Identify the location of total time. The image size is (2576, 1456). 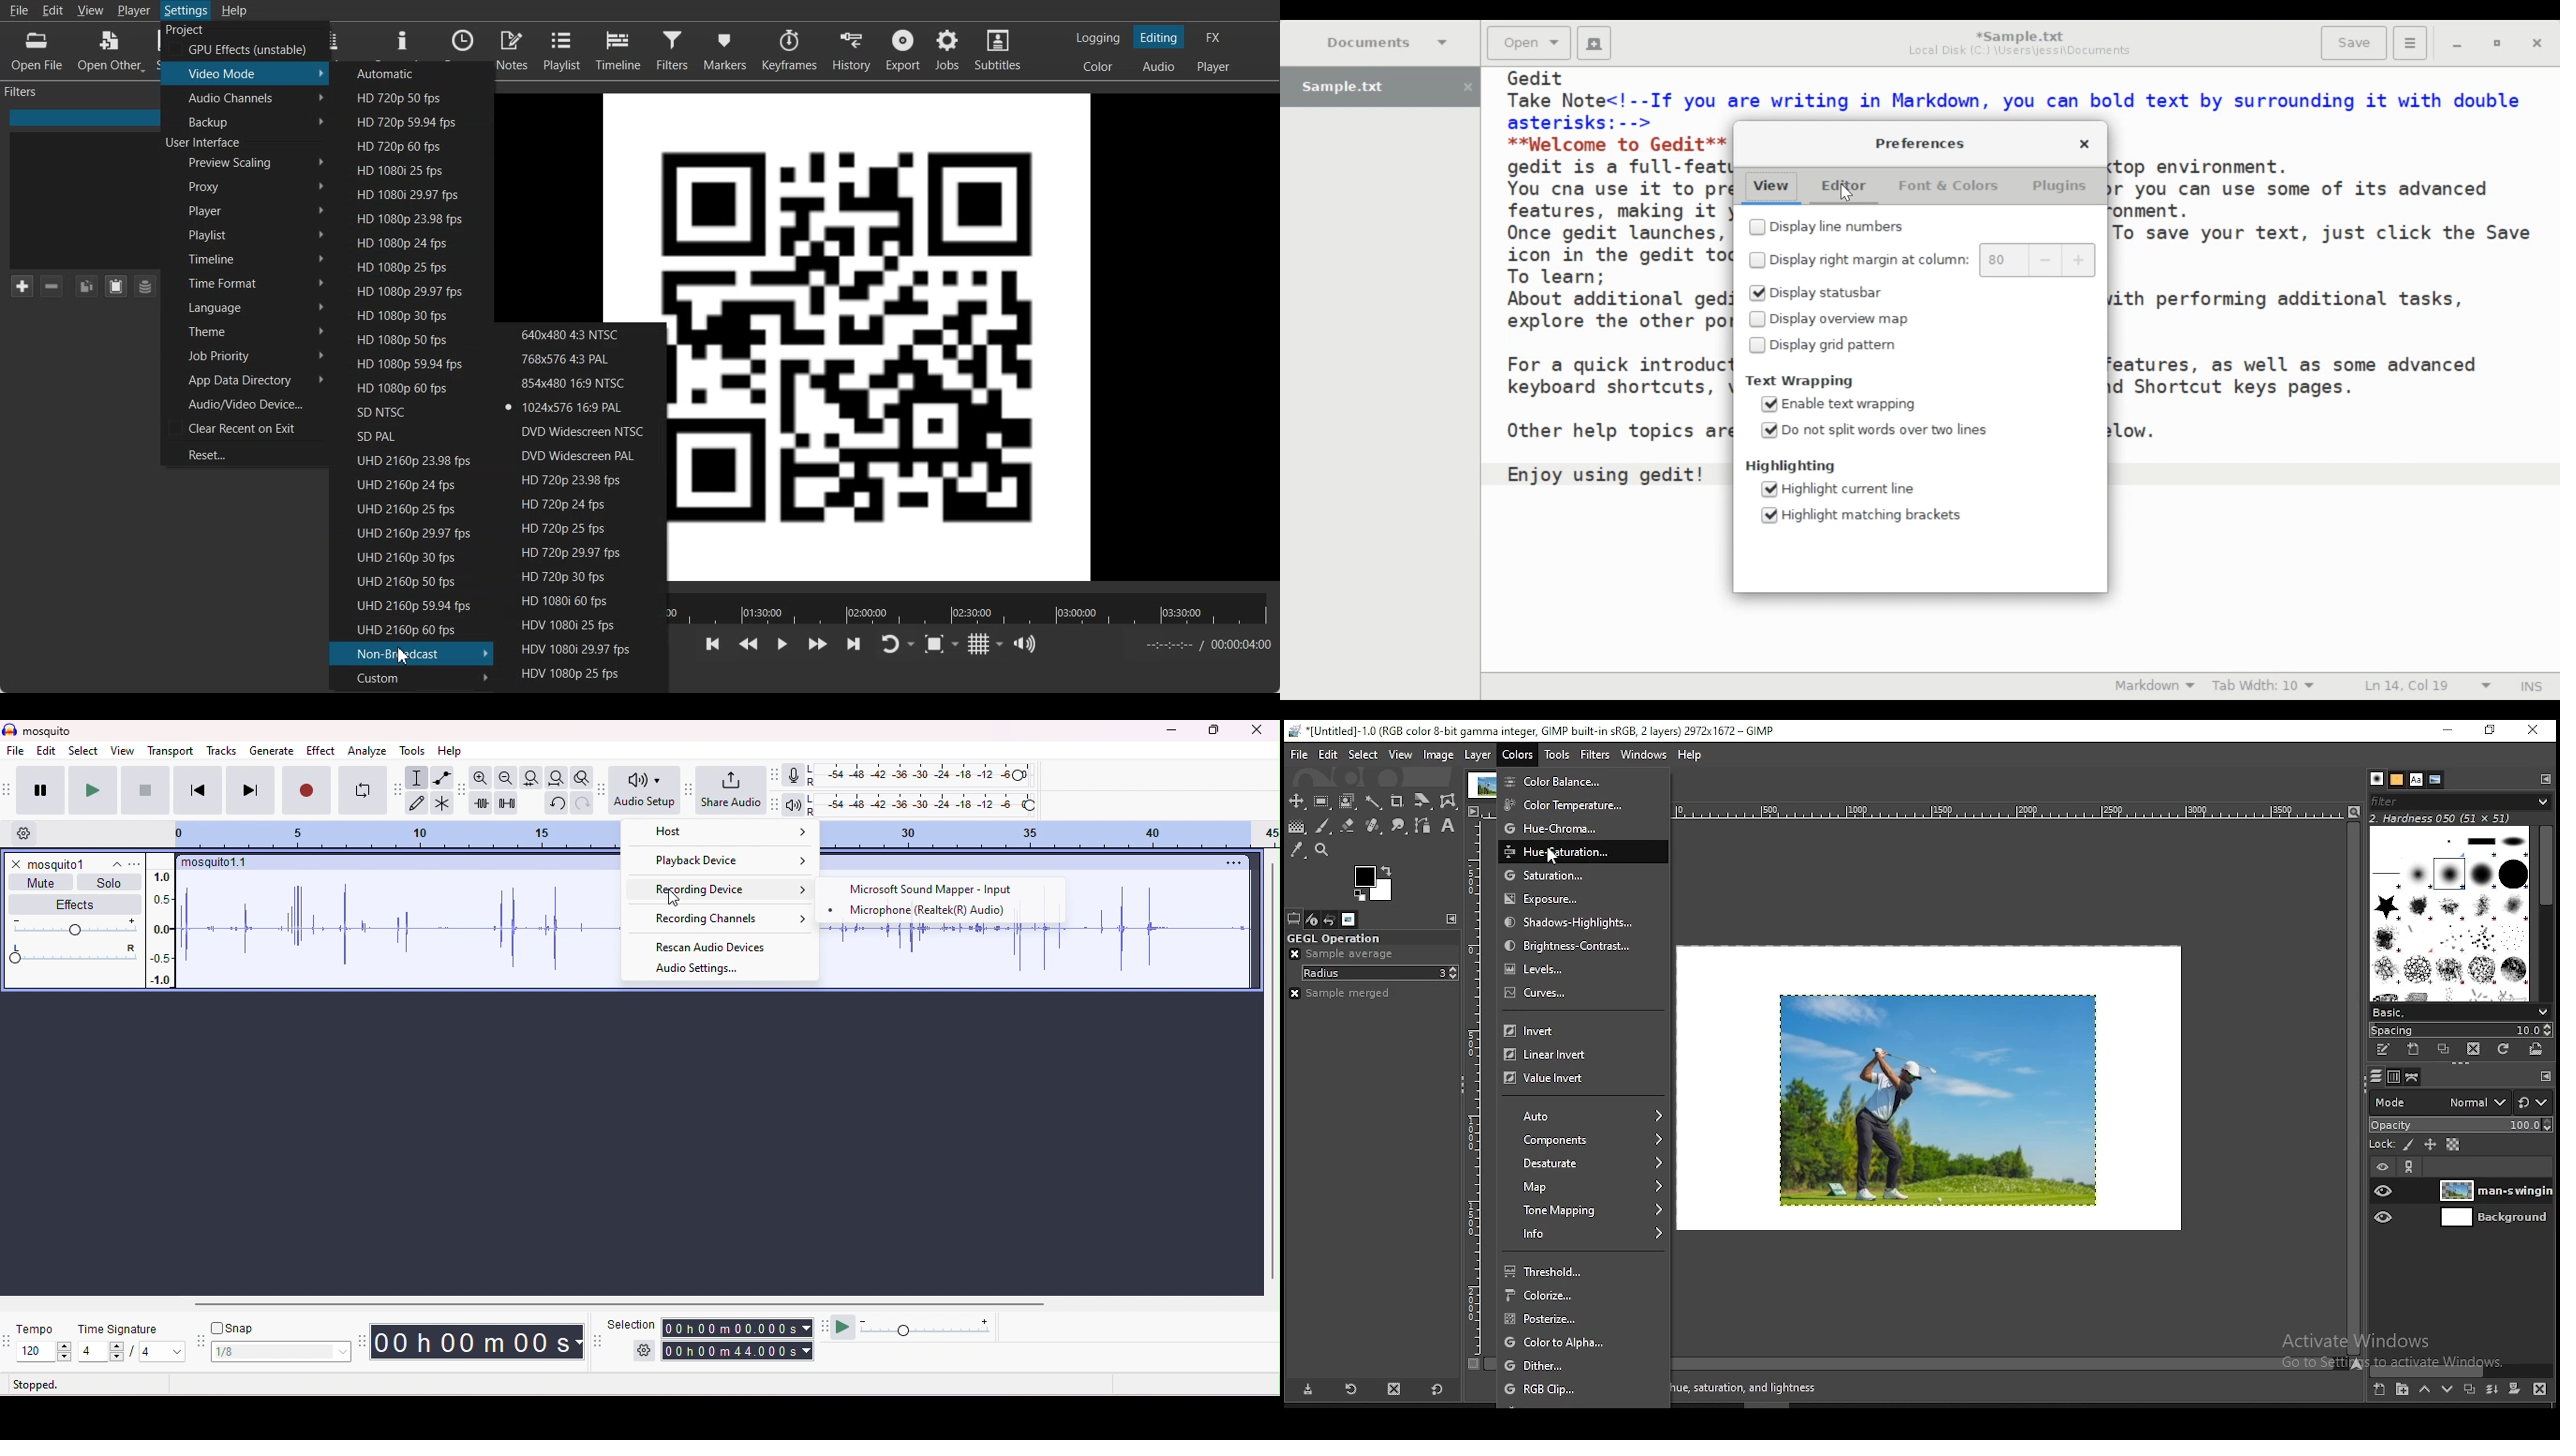
(737, 1352).